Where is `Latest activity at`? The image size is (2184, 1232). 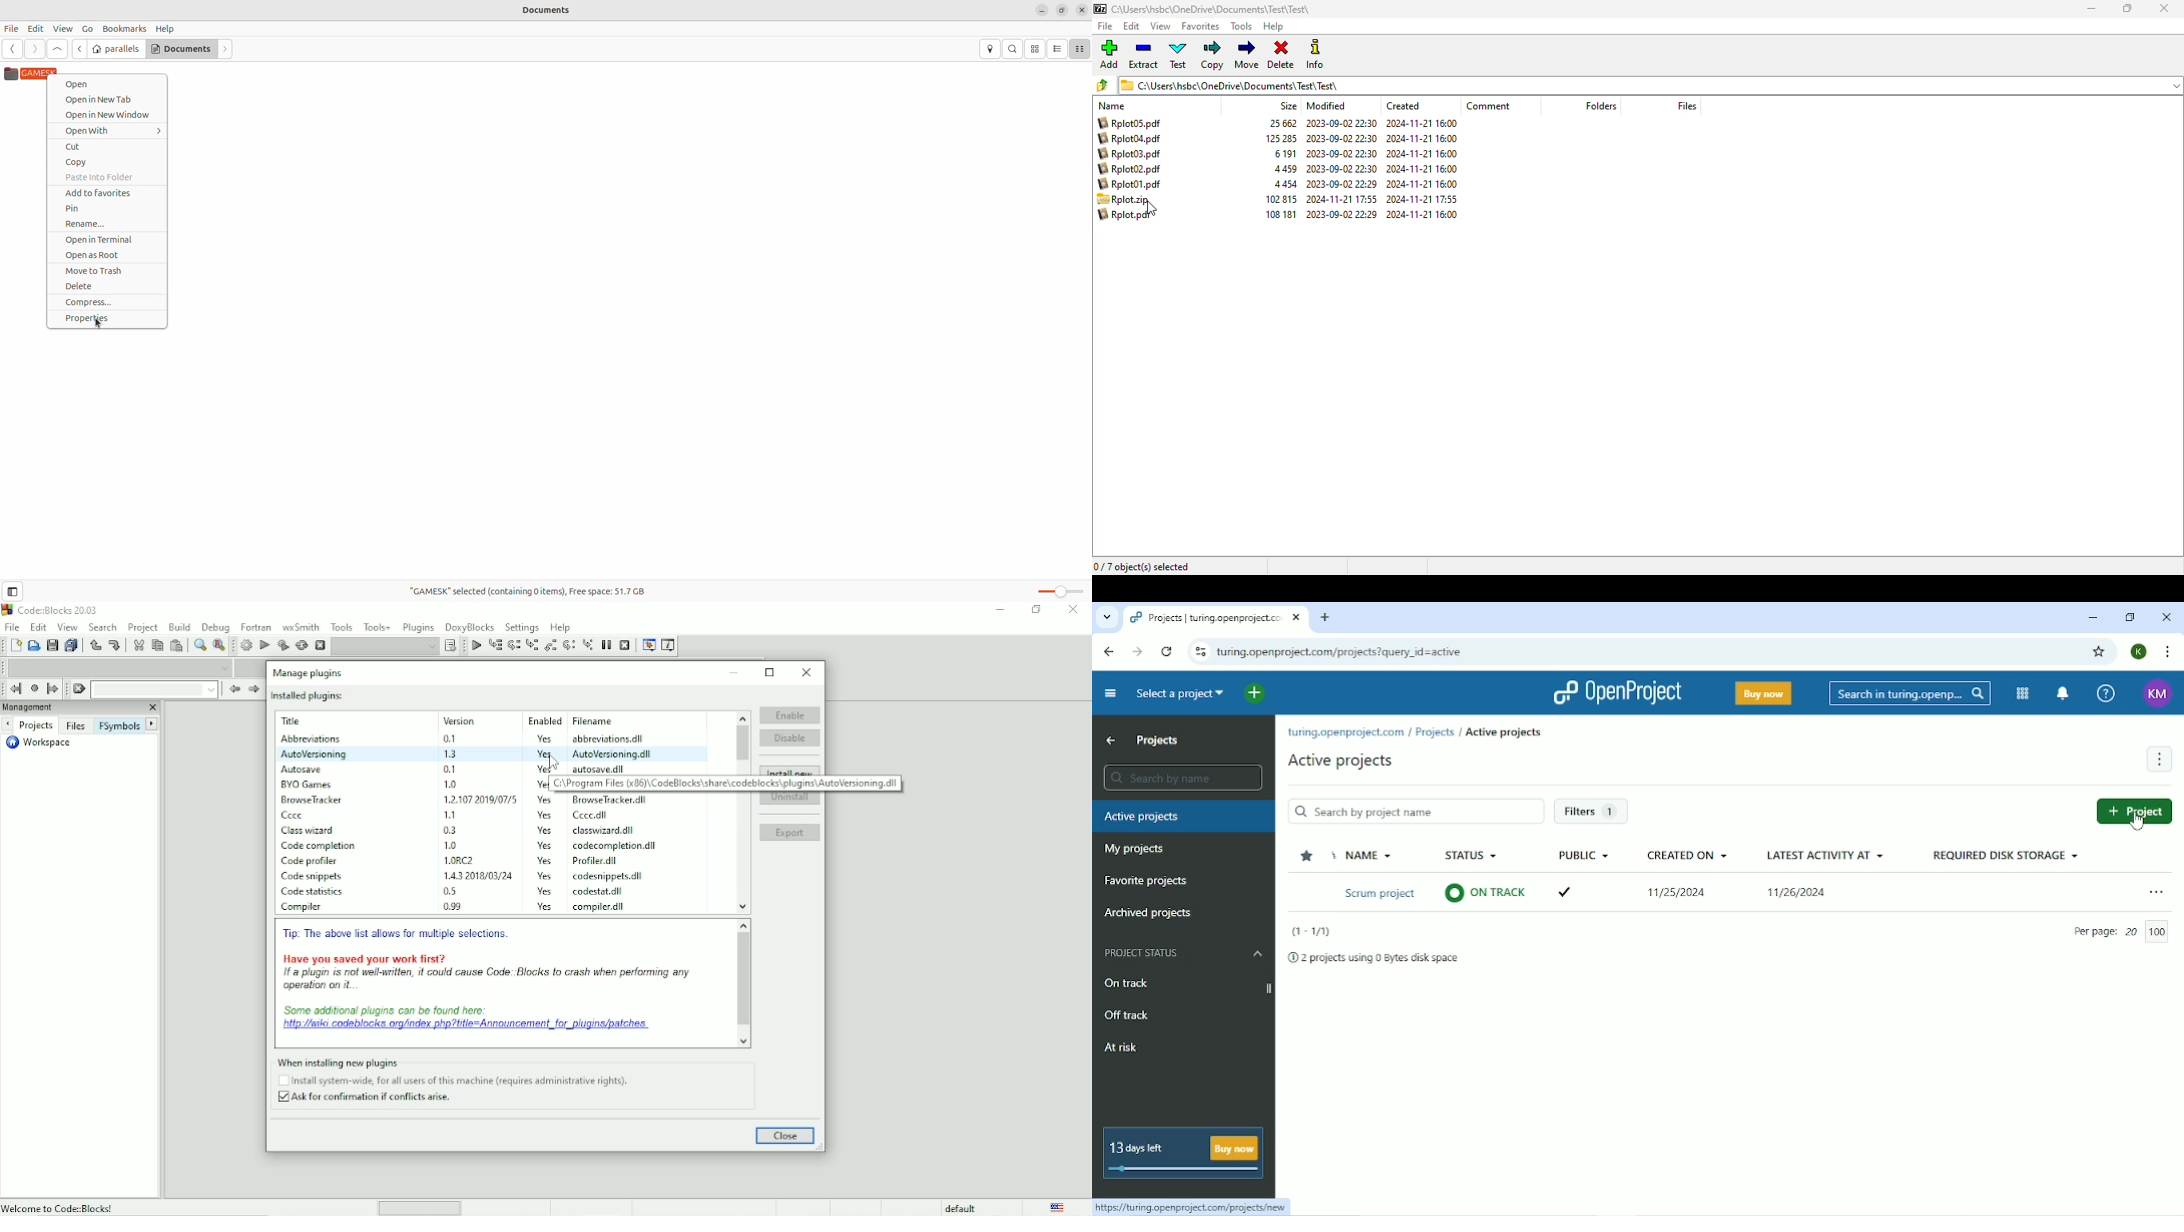 Latest activity at is located at coordinates (1826, 853).